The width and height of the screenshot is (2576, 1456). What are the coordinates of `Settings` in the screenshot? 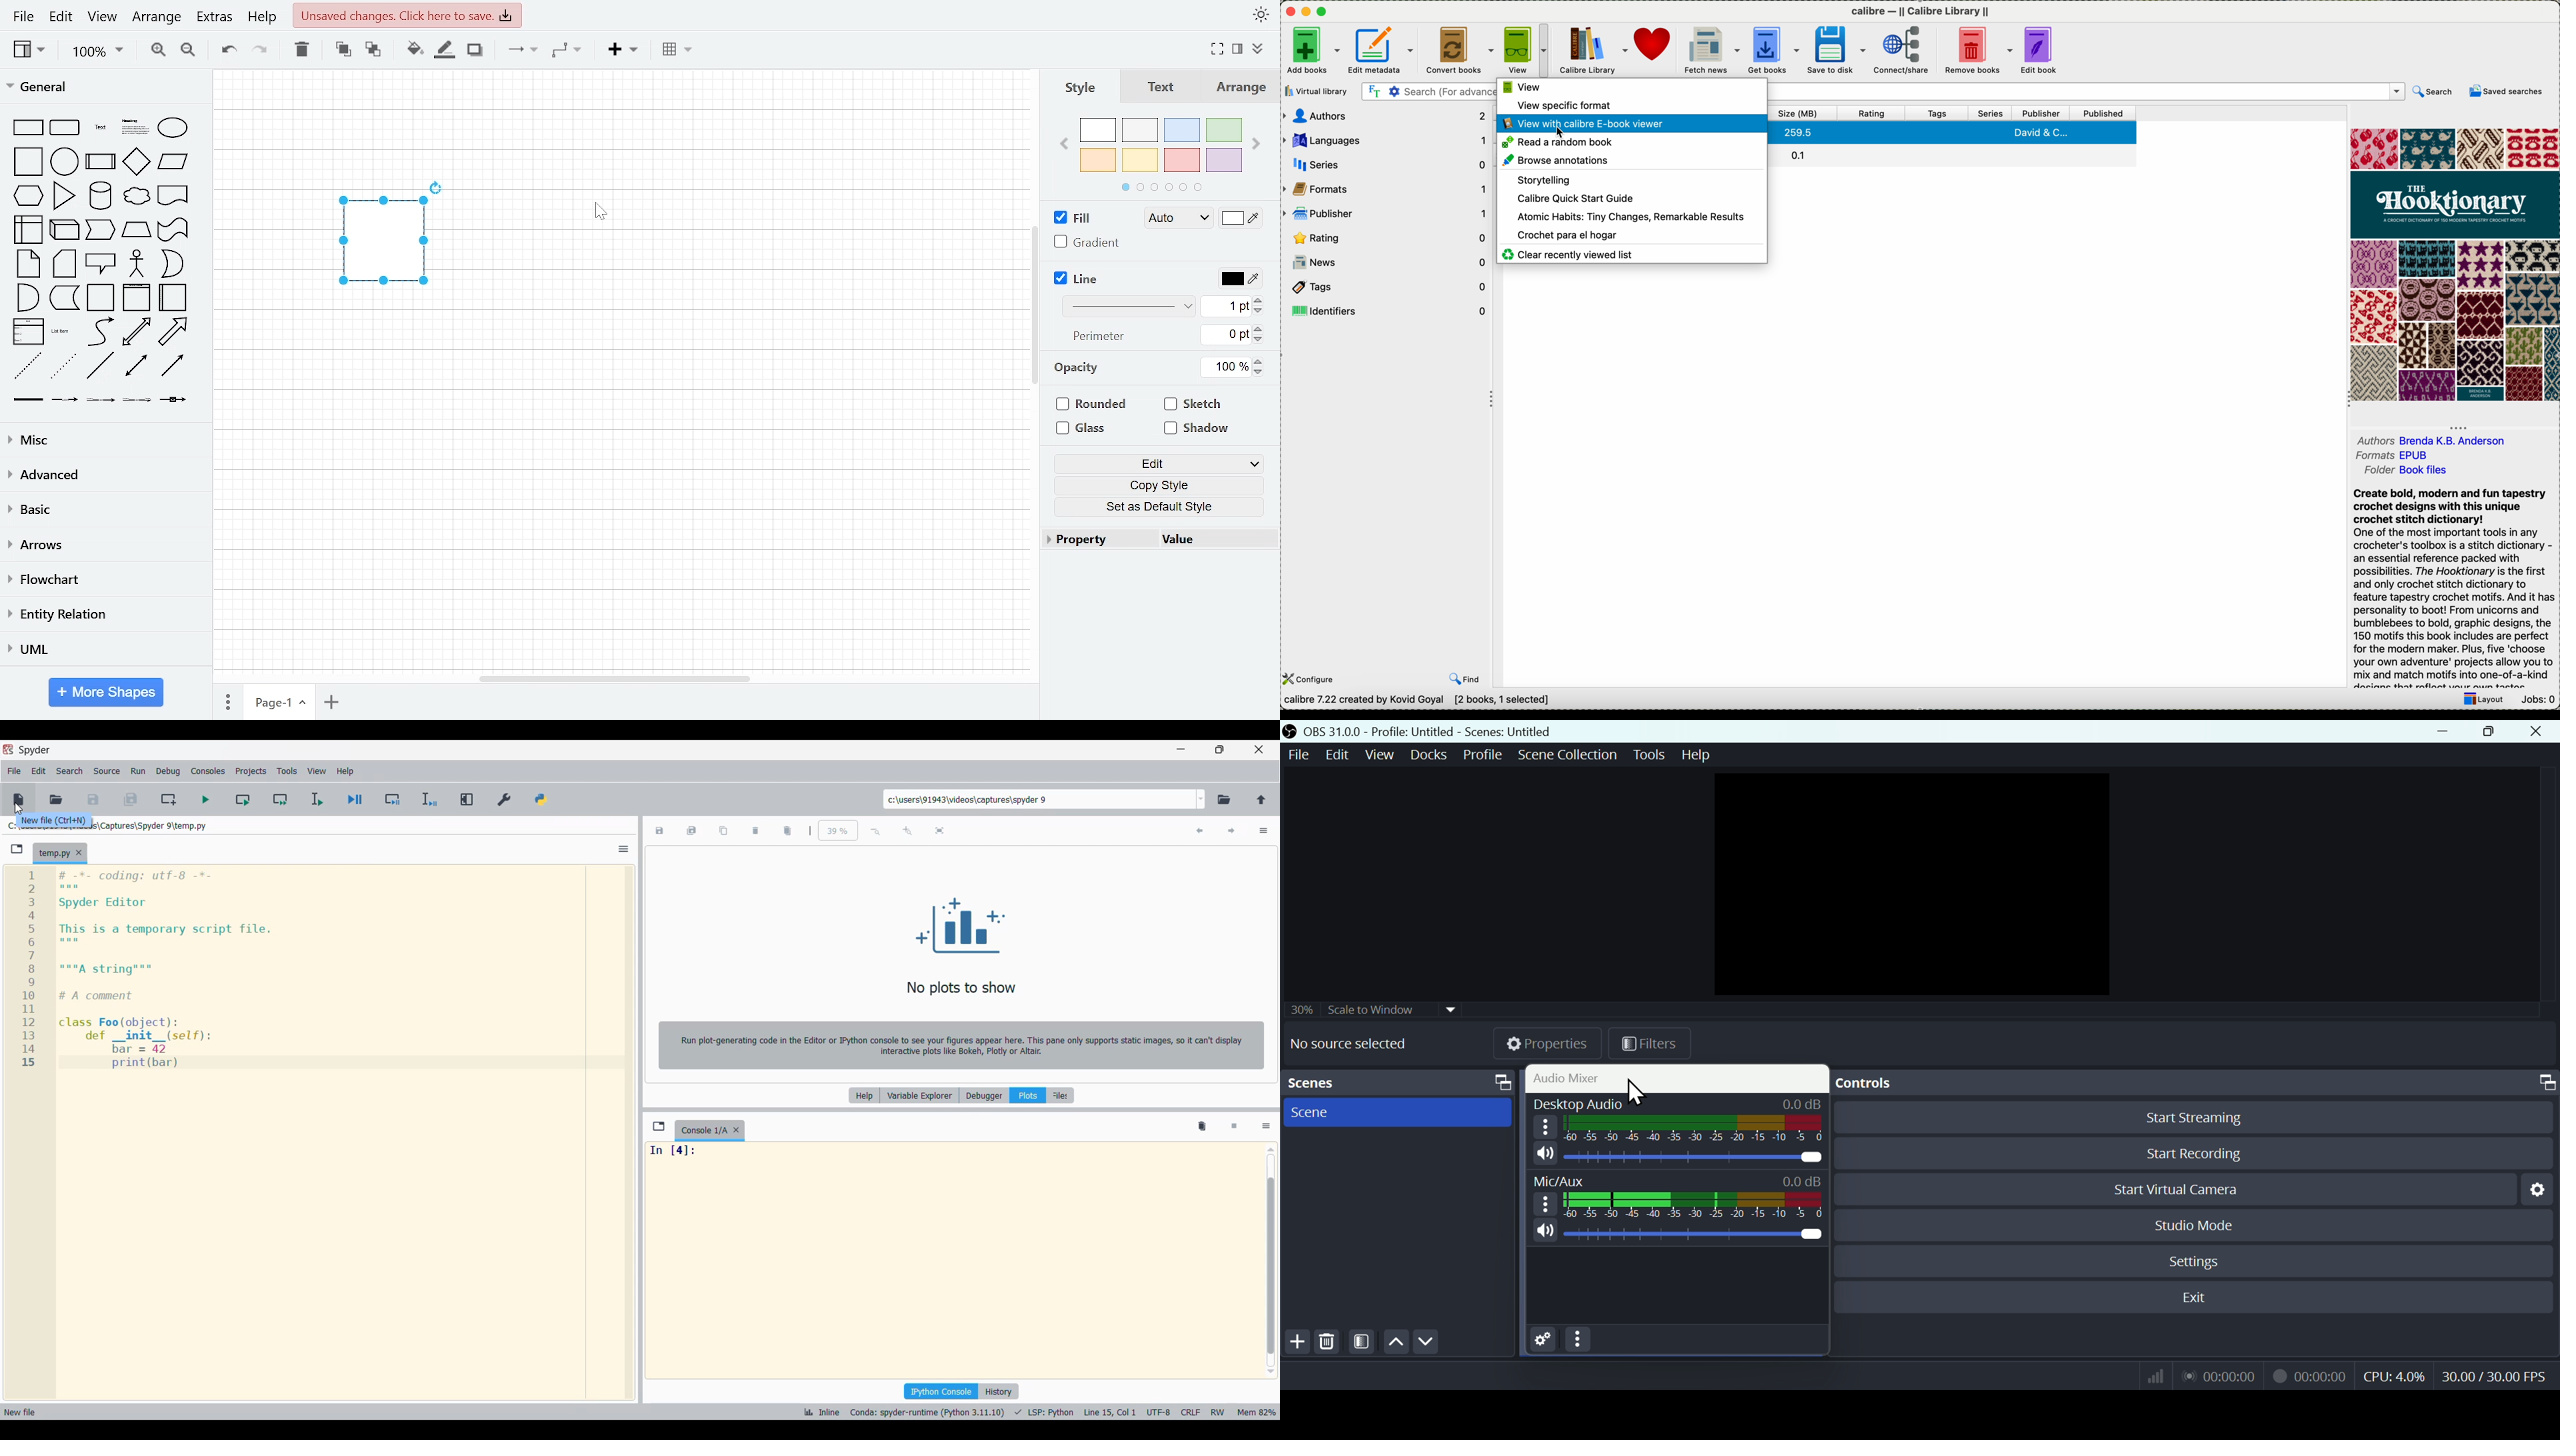 It's located at (1543, 1340).